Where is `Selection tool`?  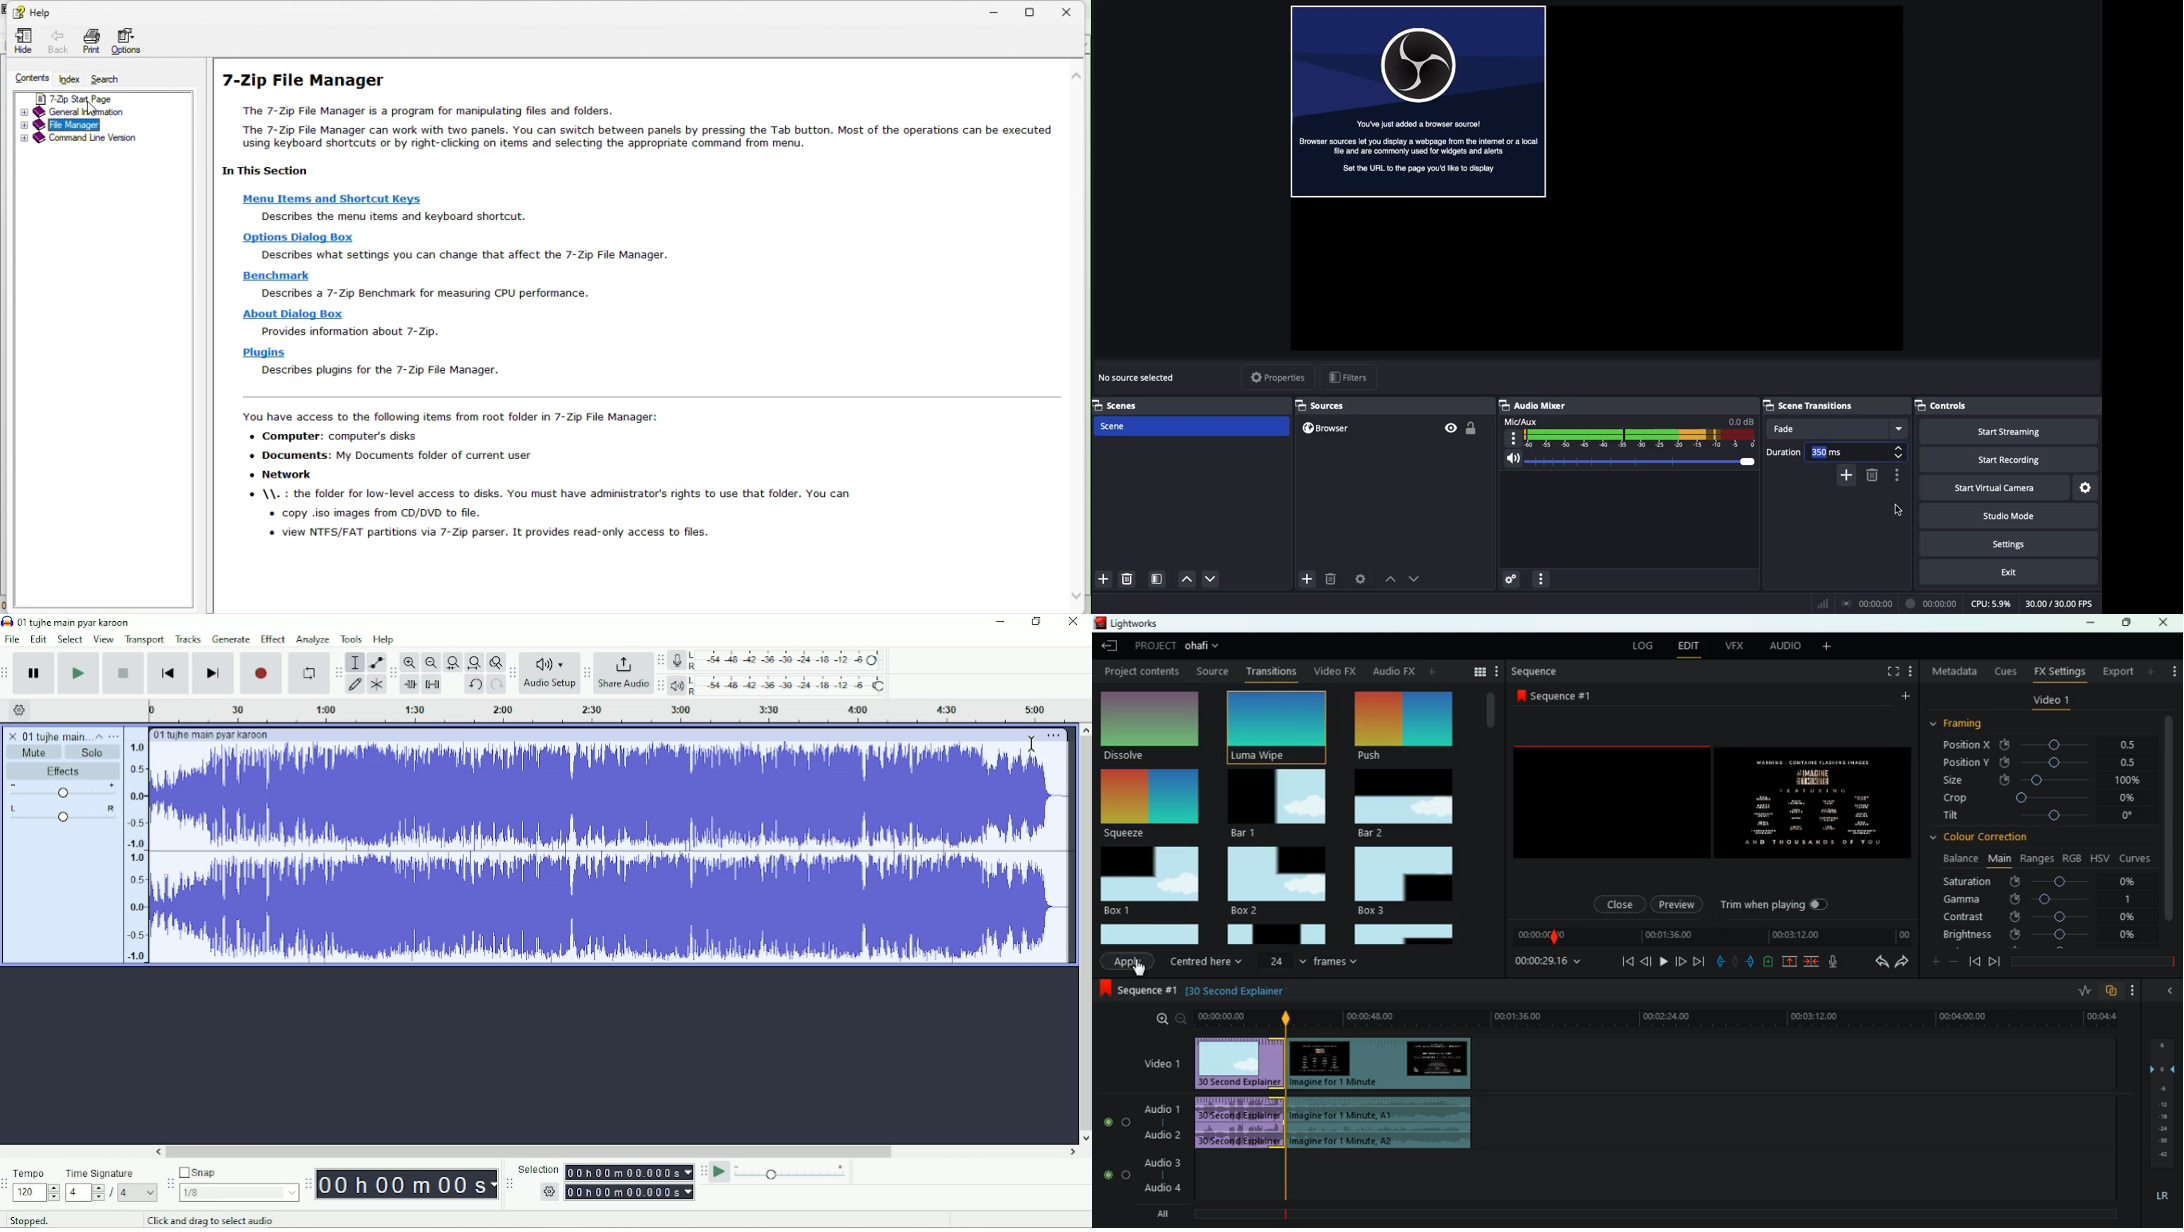
Selection tool is located at coordinates (355, 662).